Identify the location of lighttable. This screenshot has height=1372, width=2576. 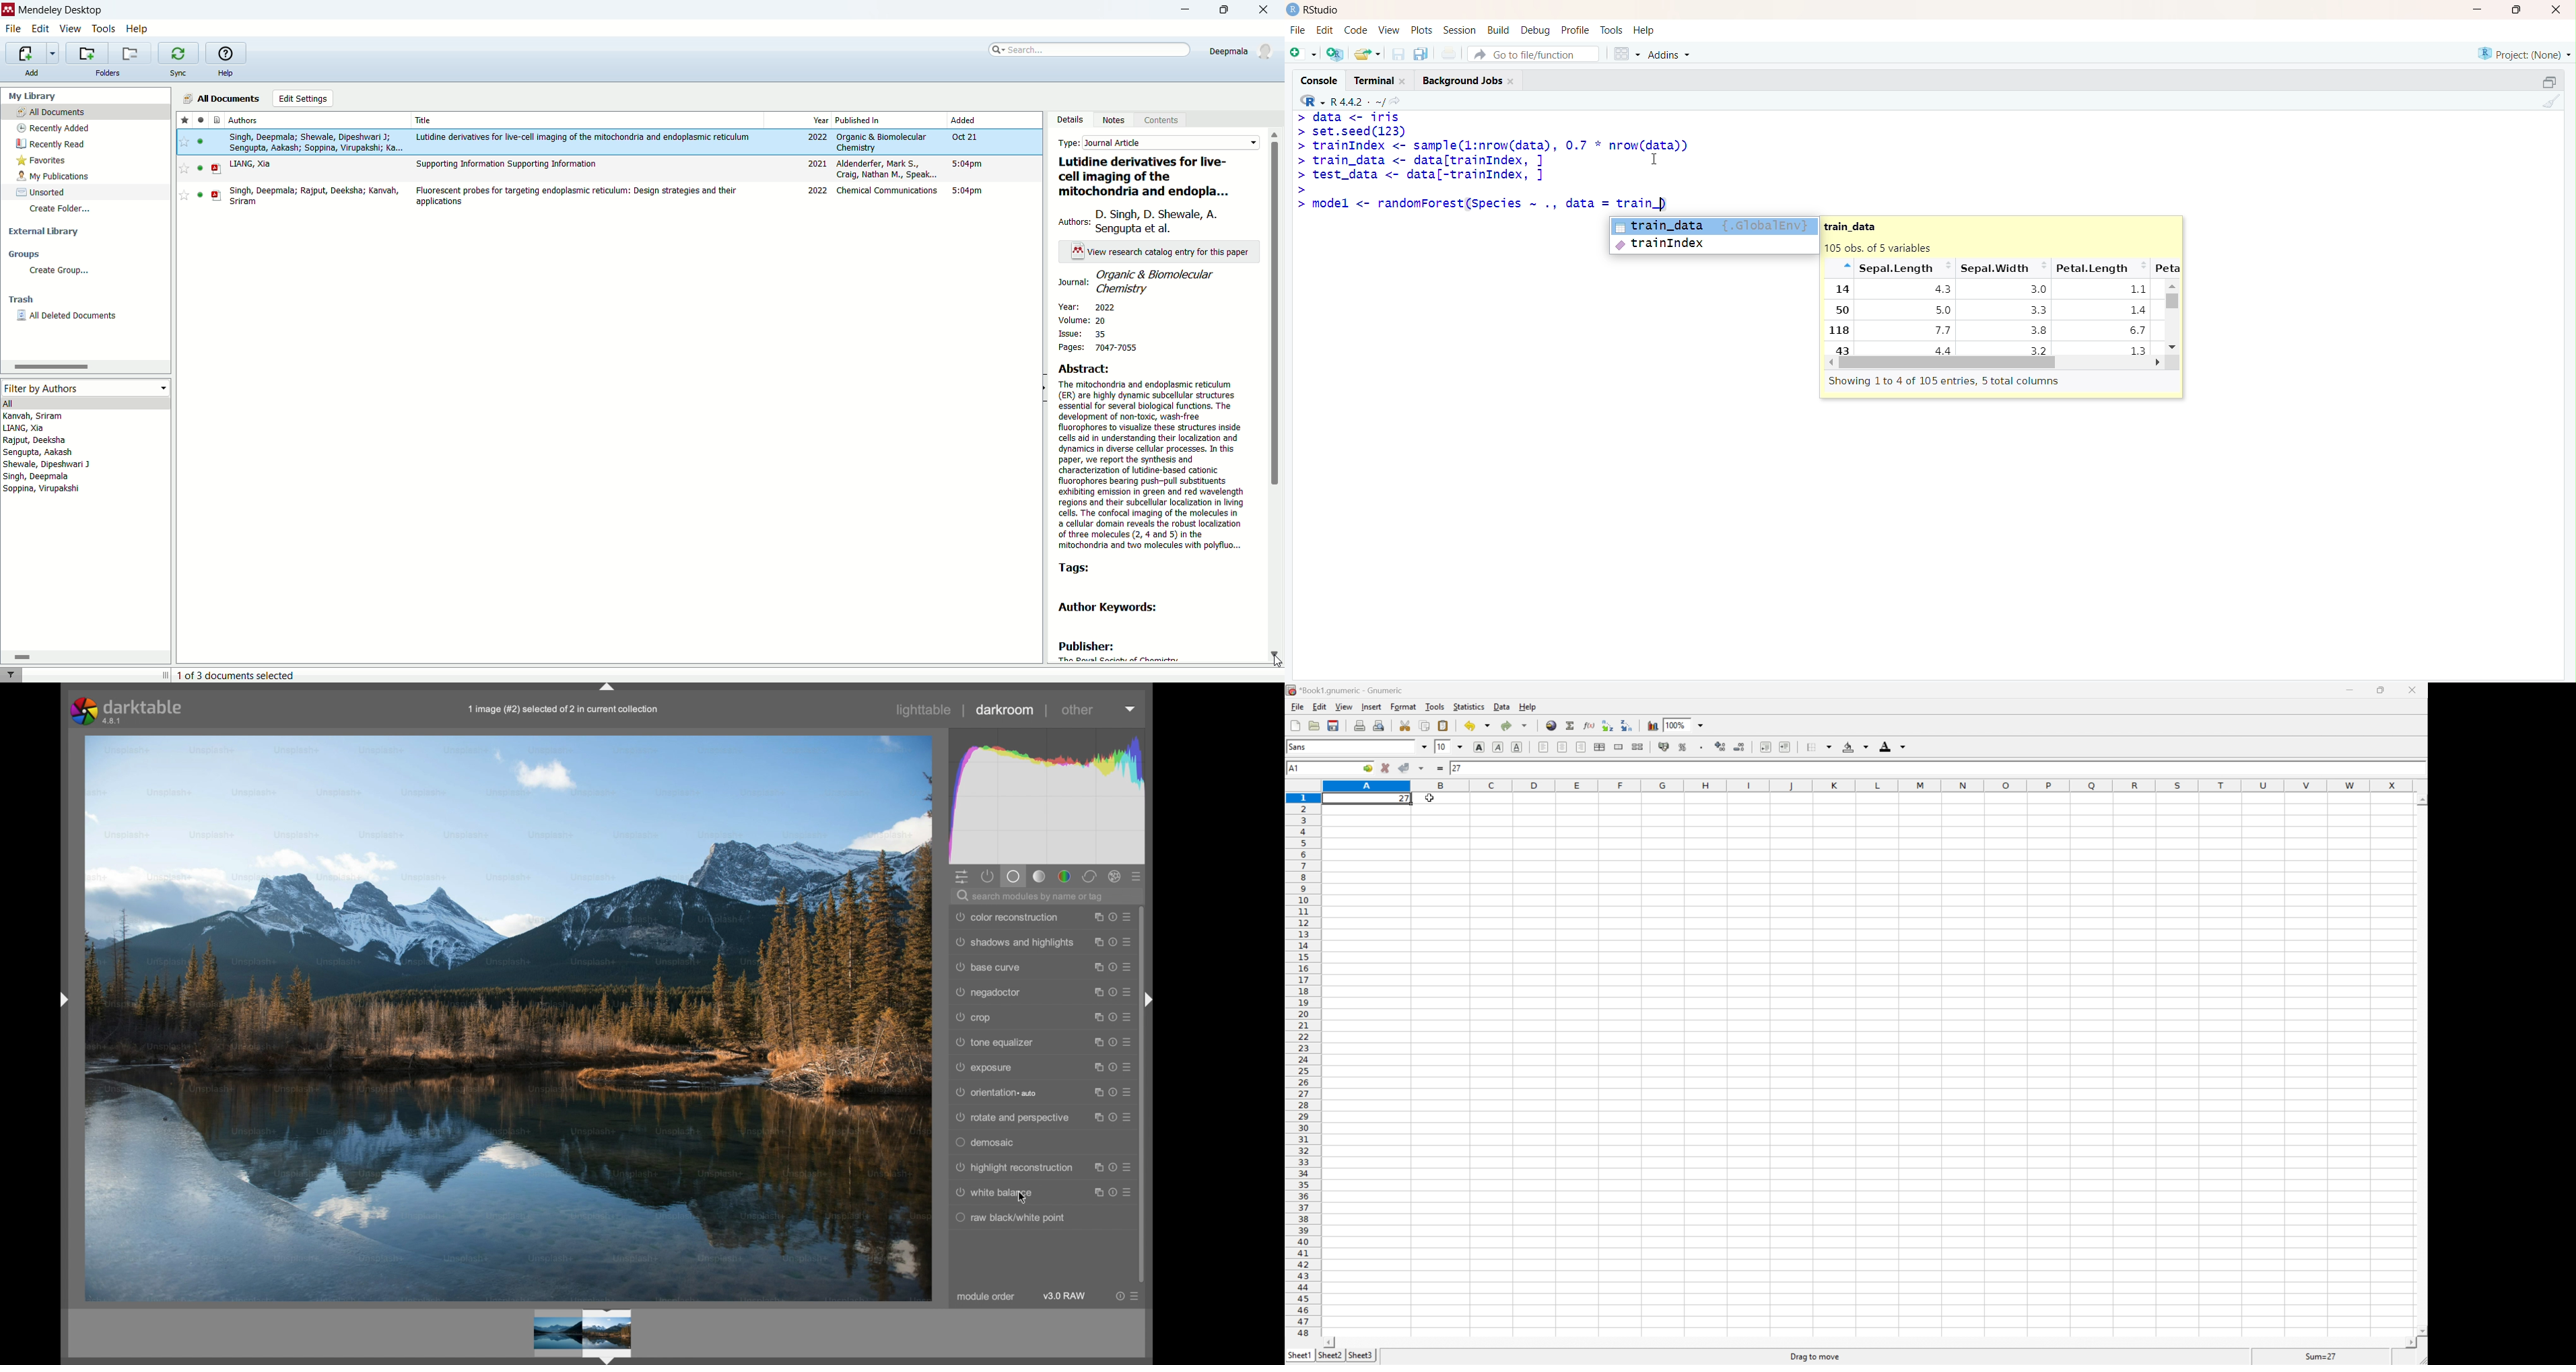
(925, 710).